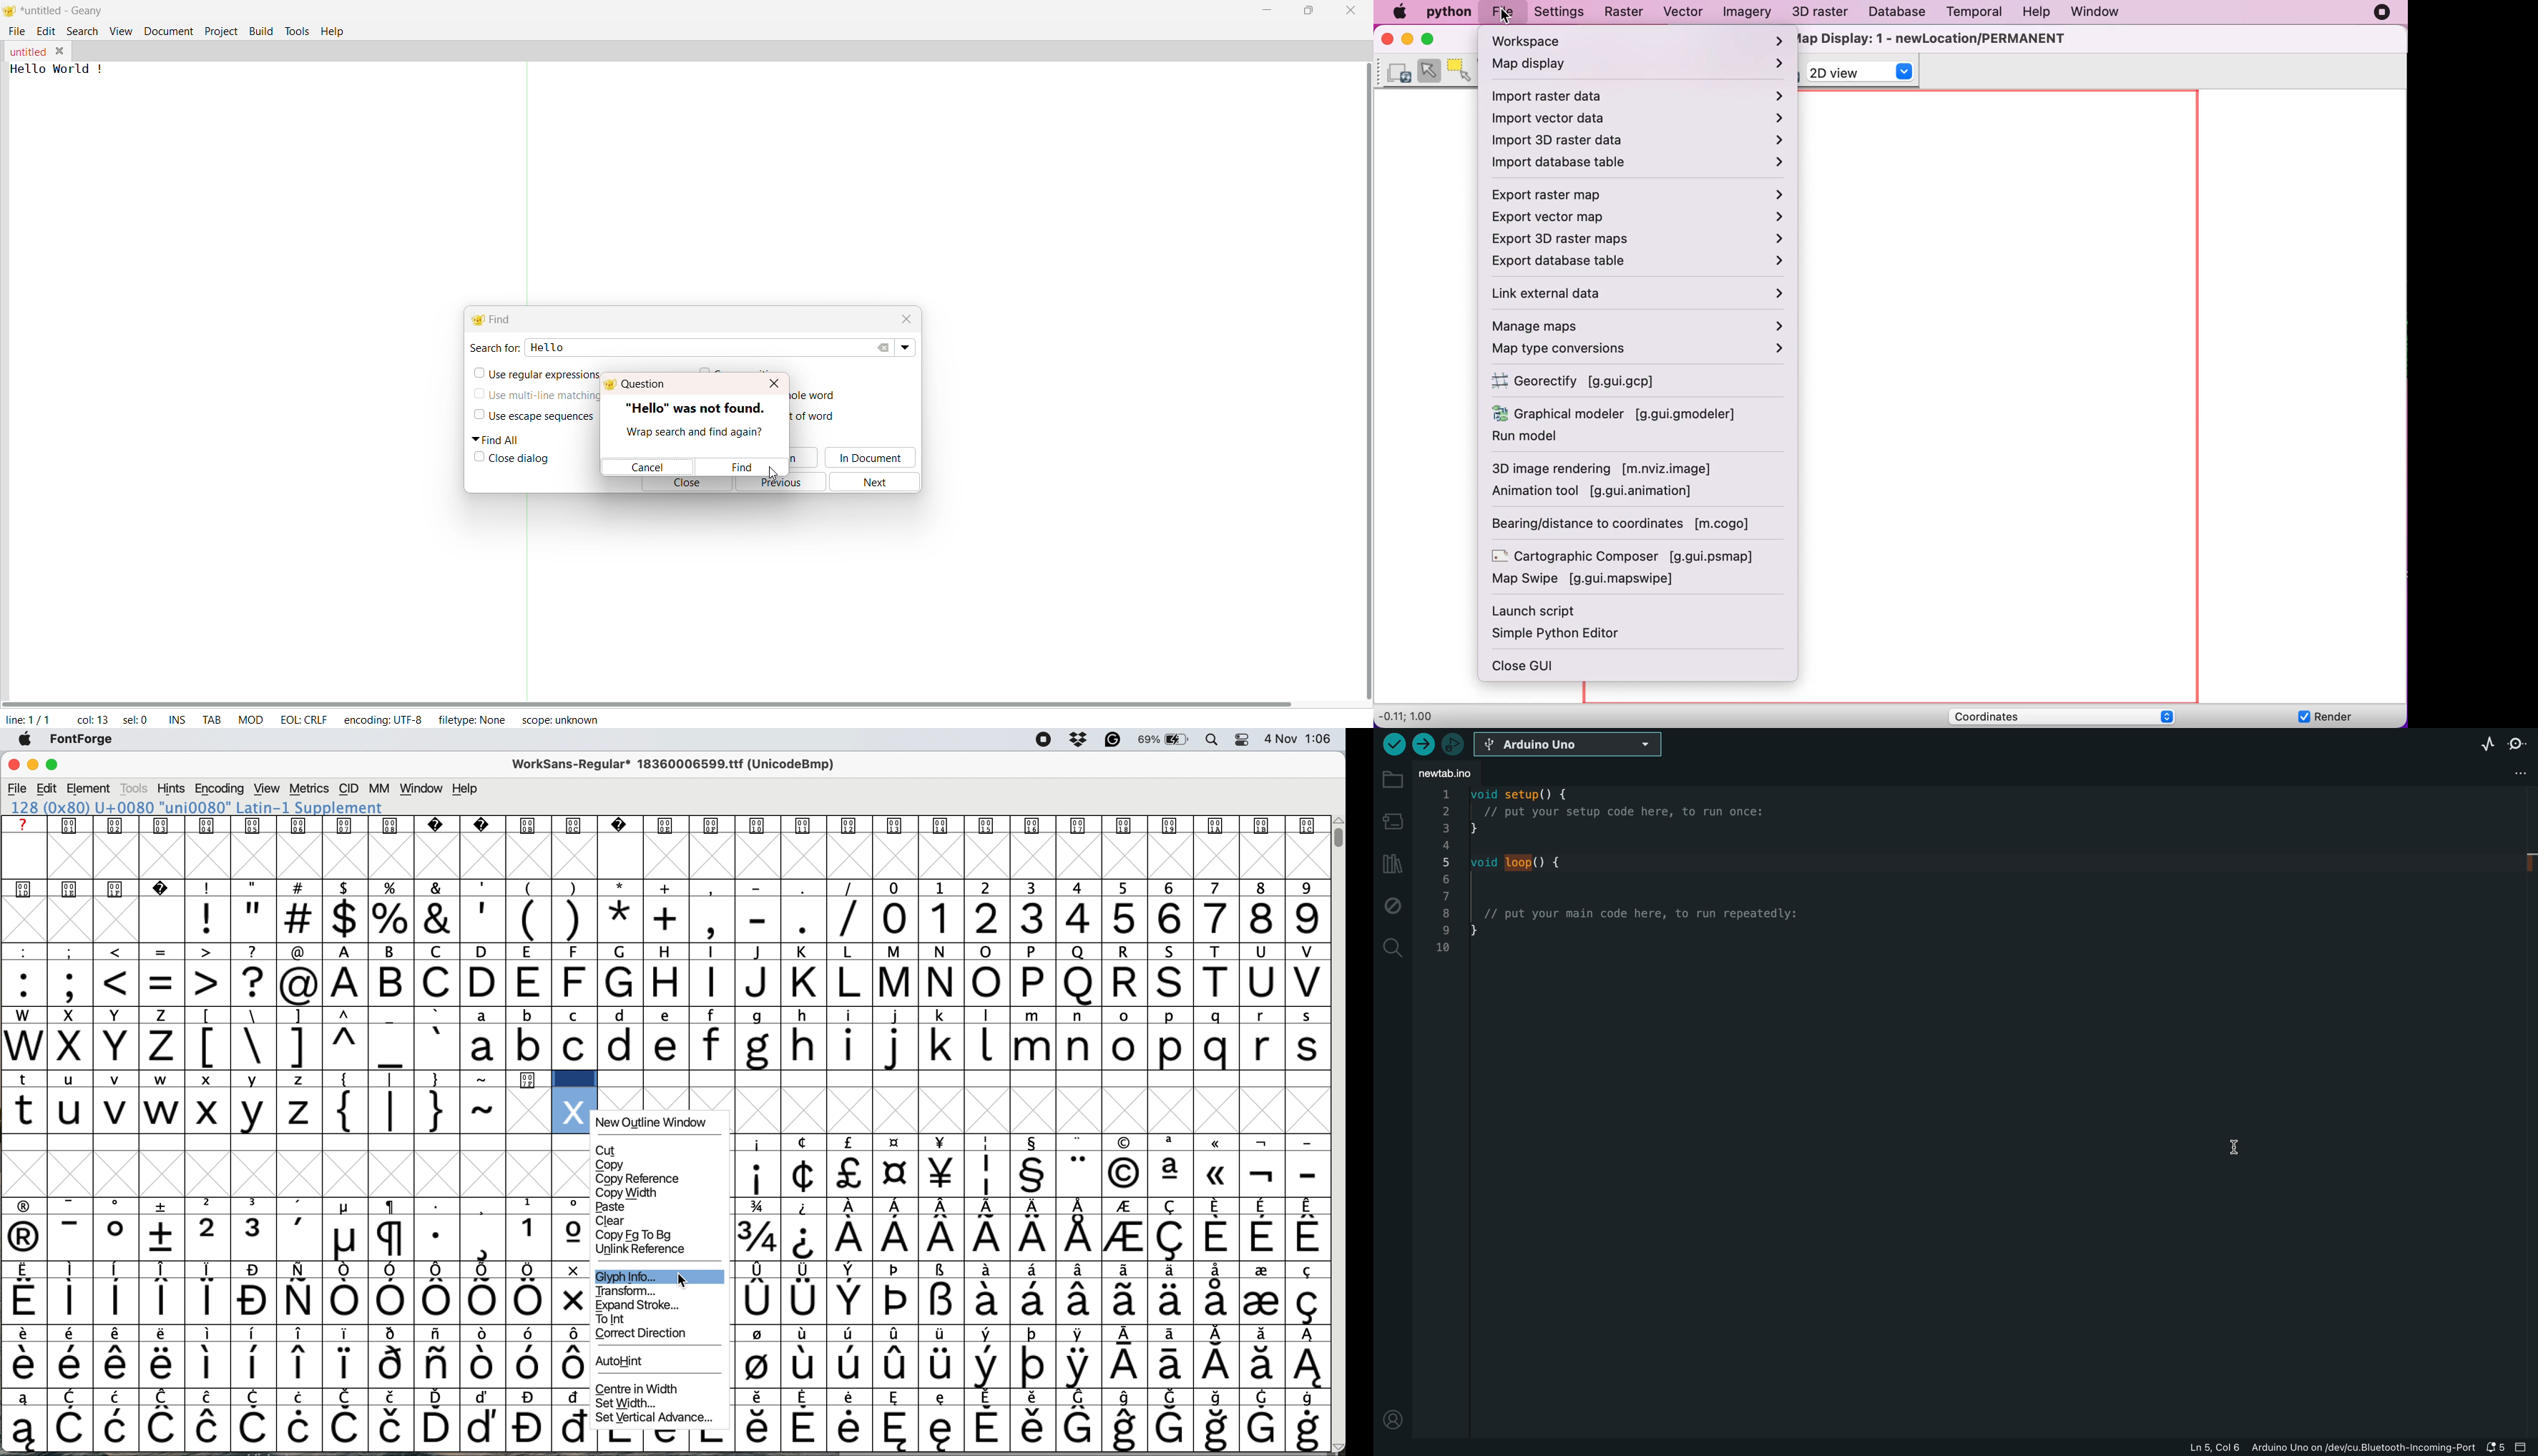 The height and width of the screenshot is (1456, 2548). I want to click on Help, so click(334, 31).